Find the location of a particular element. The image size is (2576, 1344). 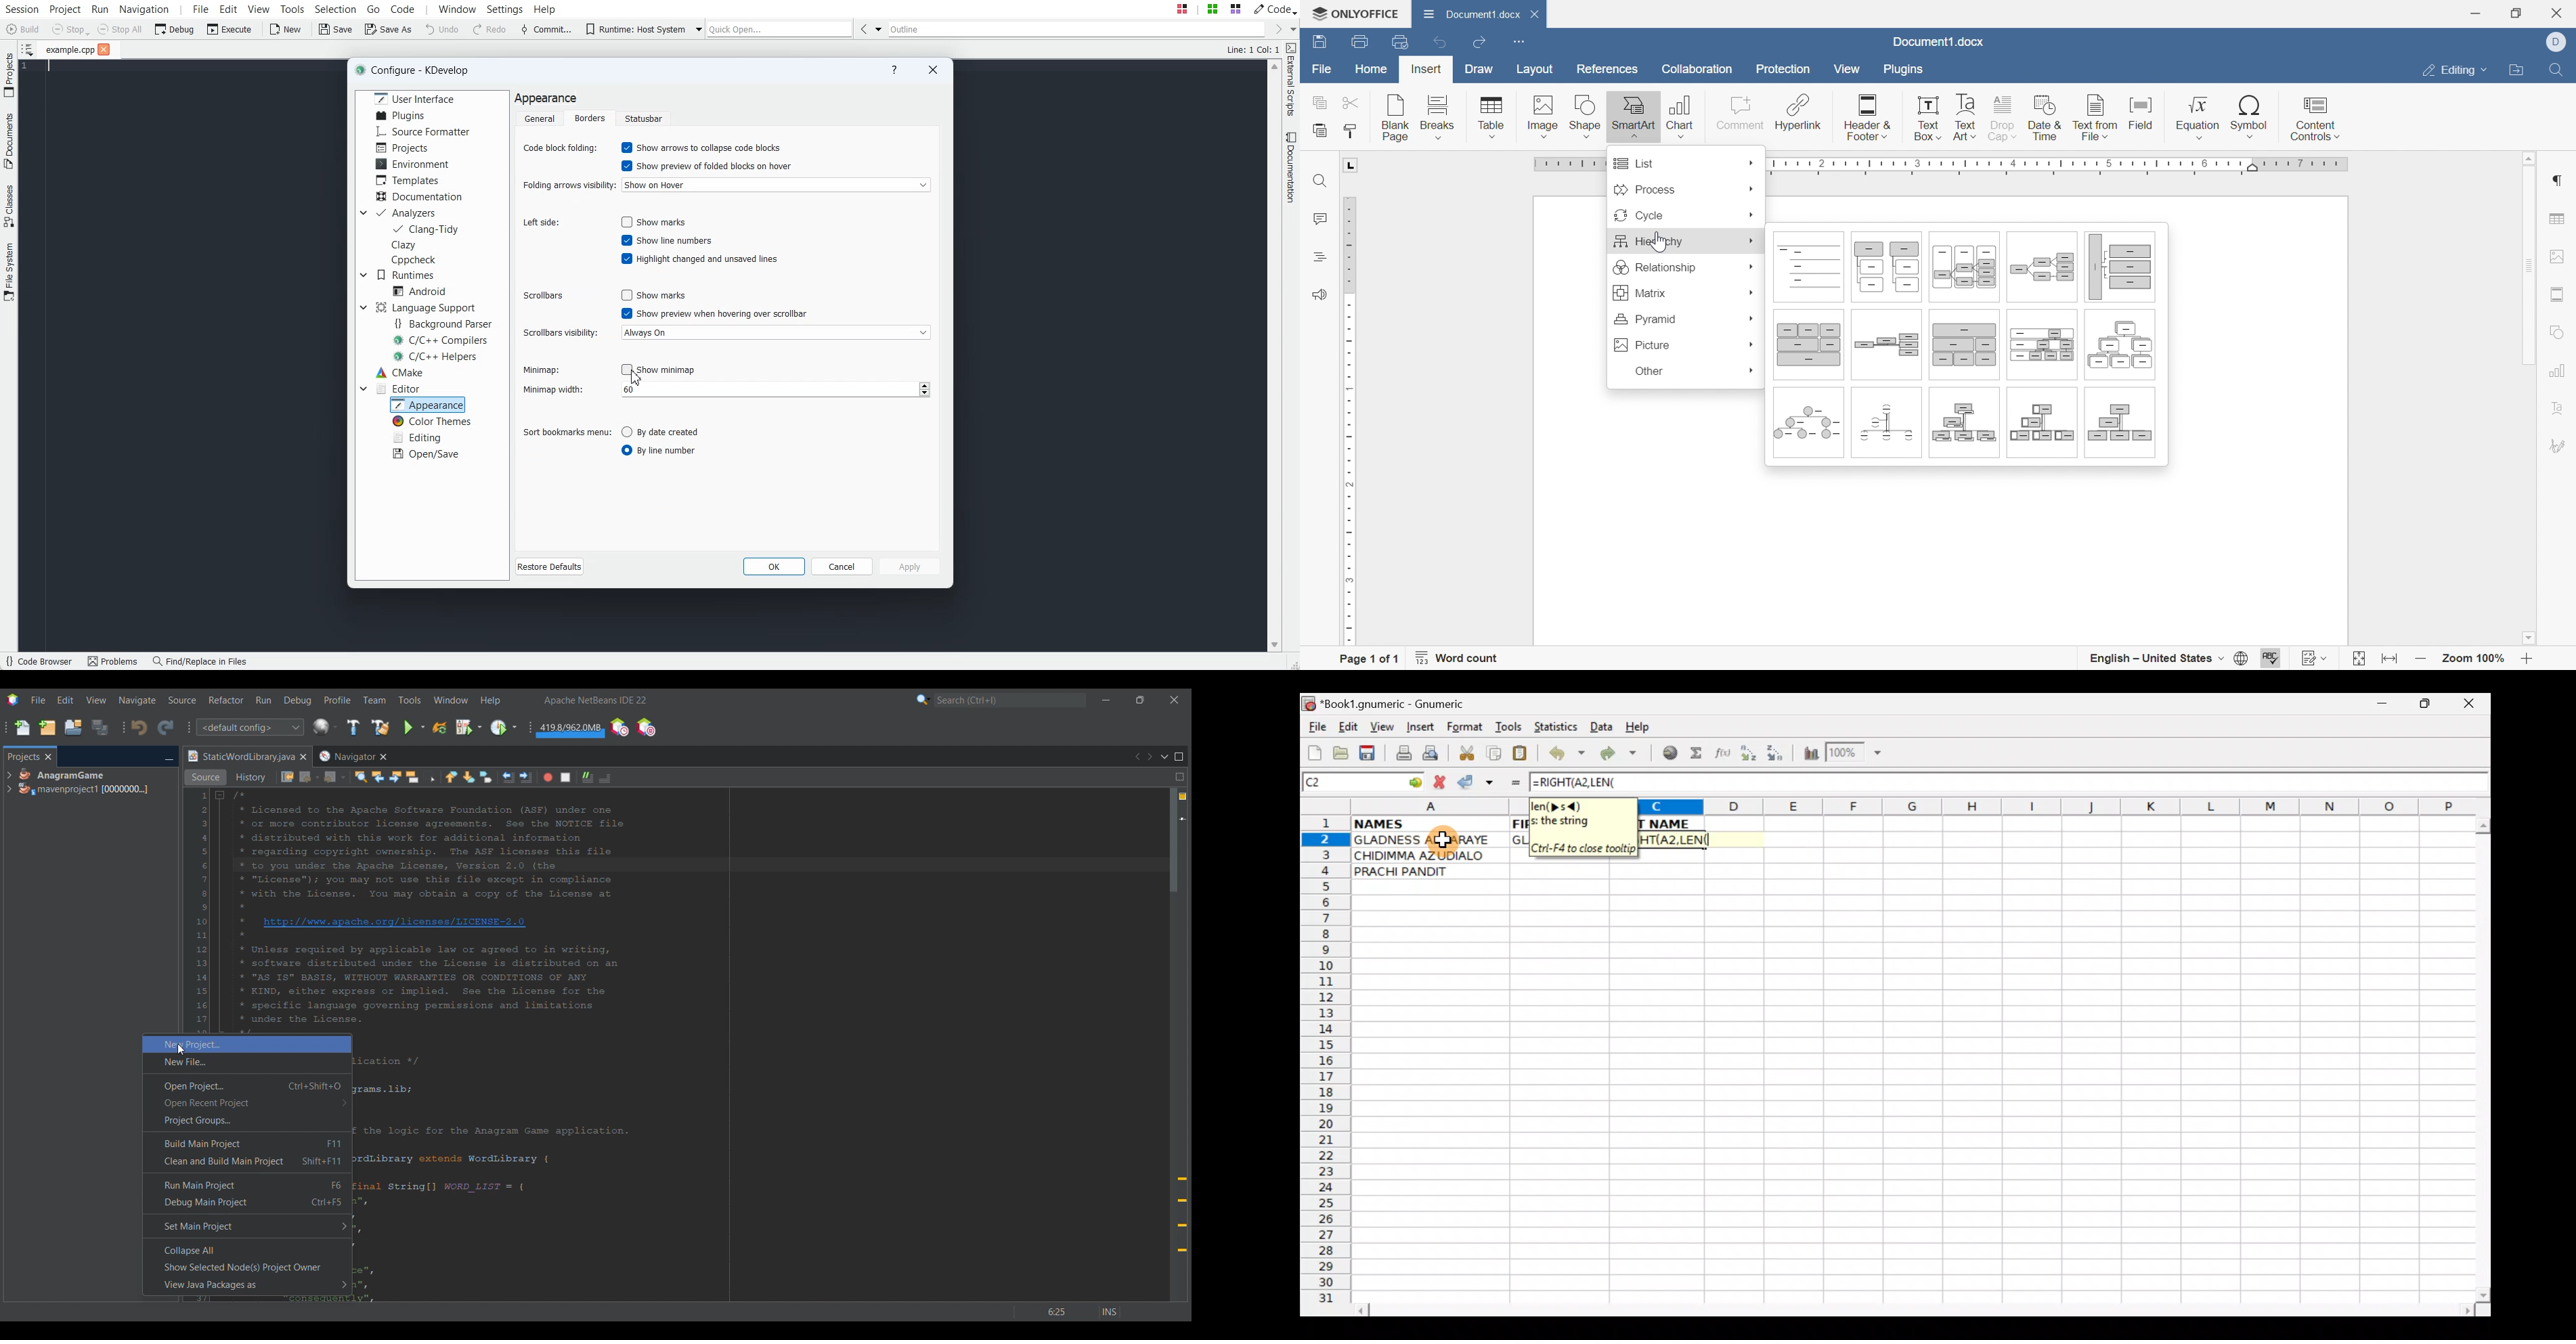

Cancel change is located at coordinates (1443, 780).